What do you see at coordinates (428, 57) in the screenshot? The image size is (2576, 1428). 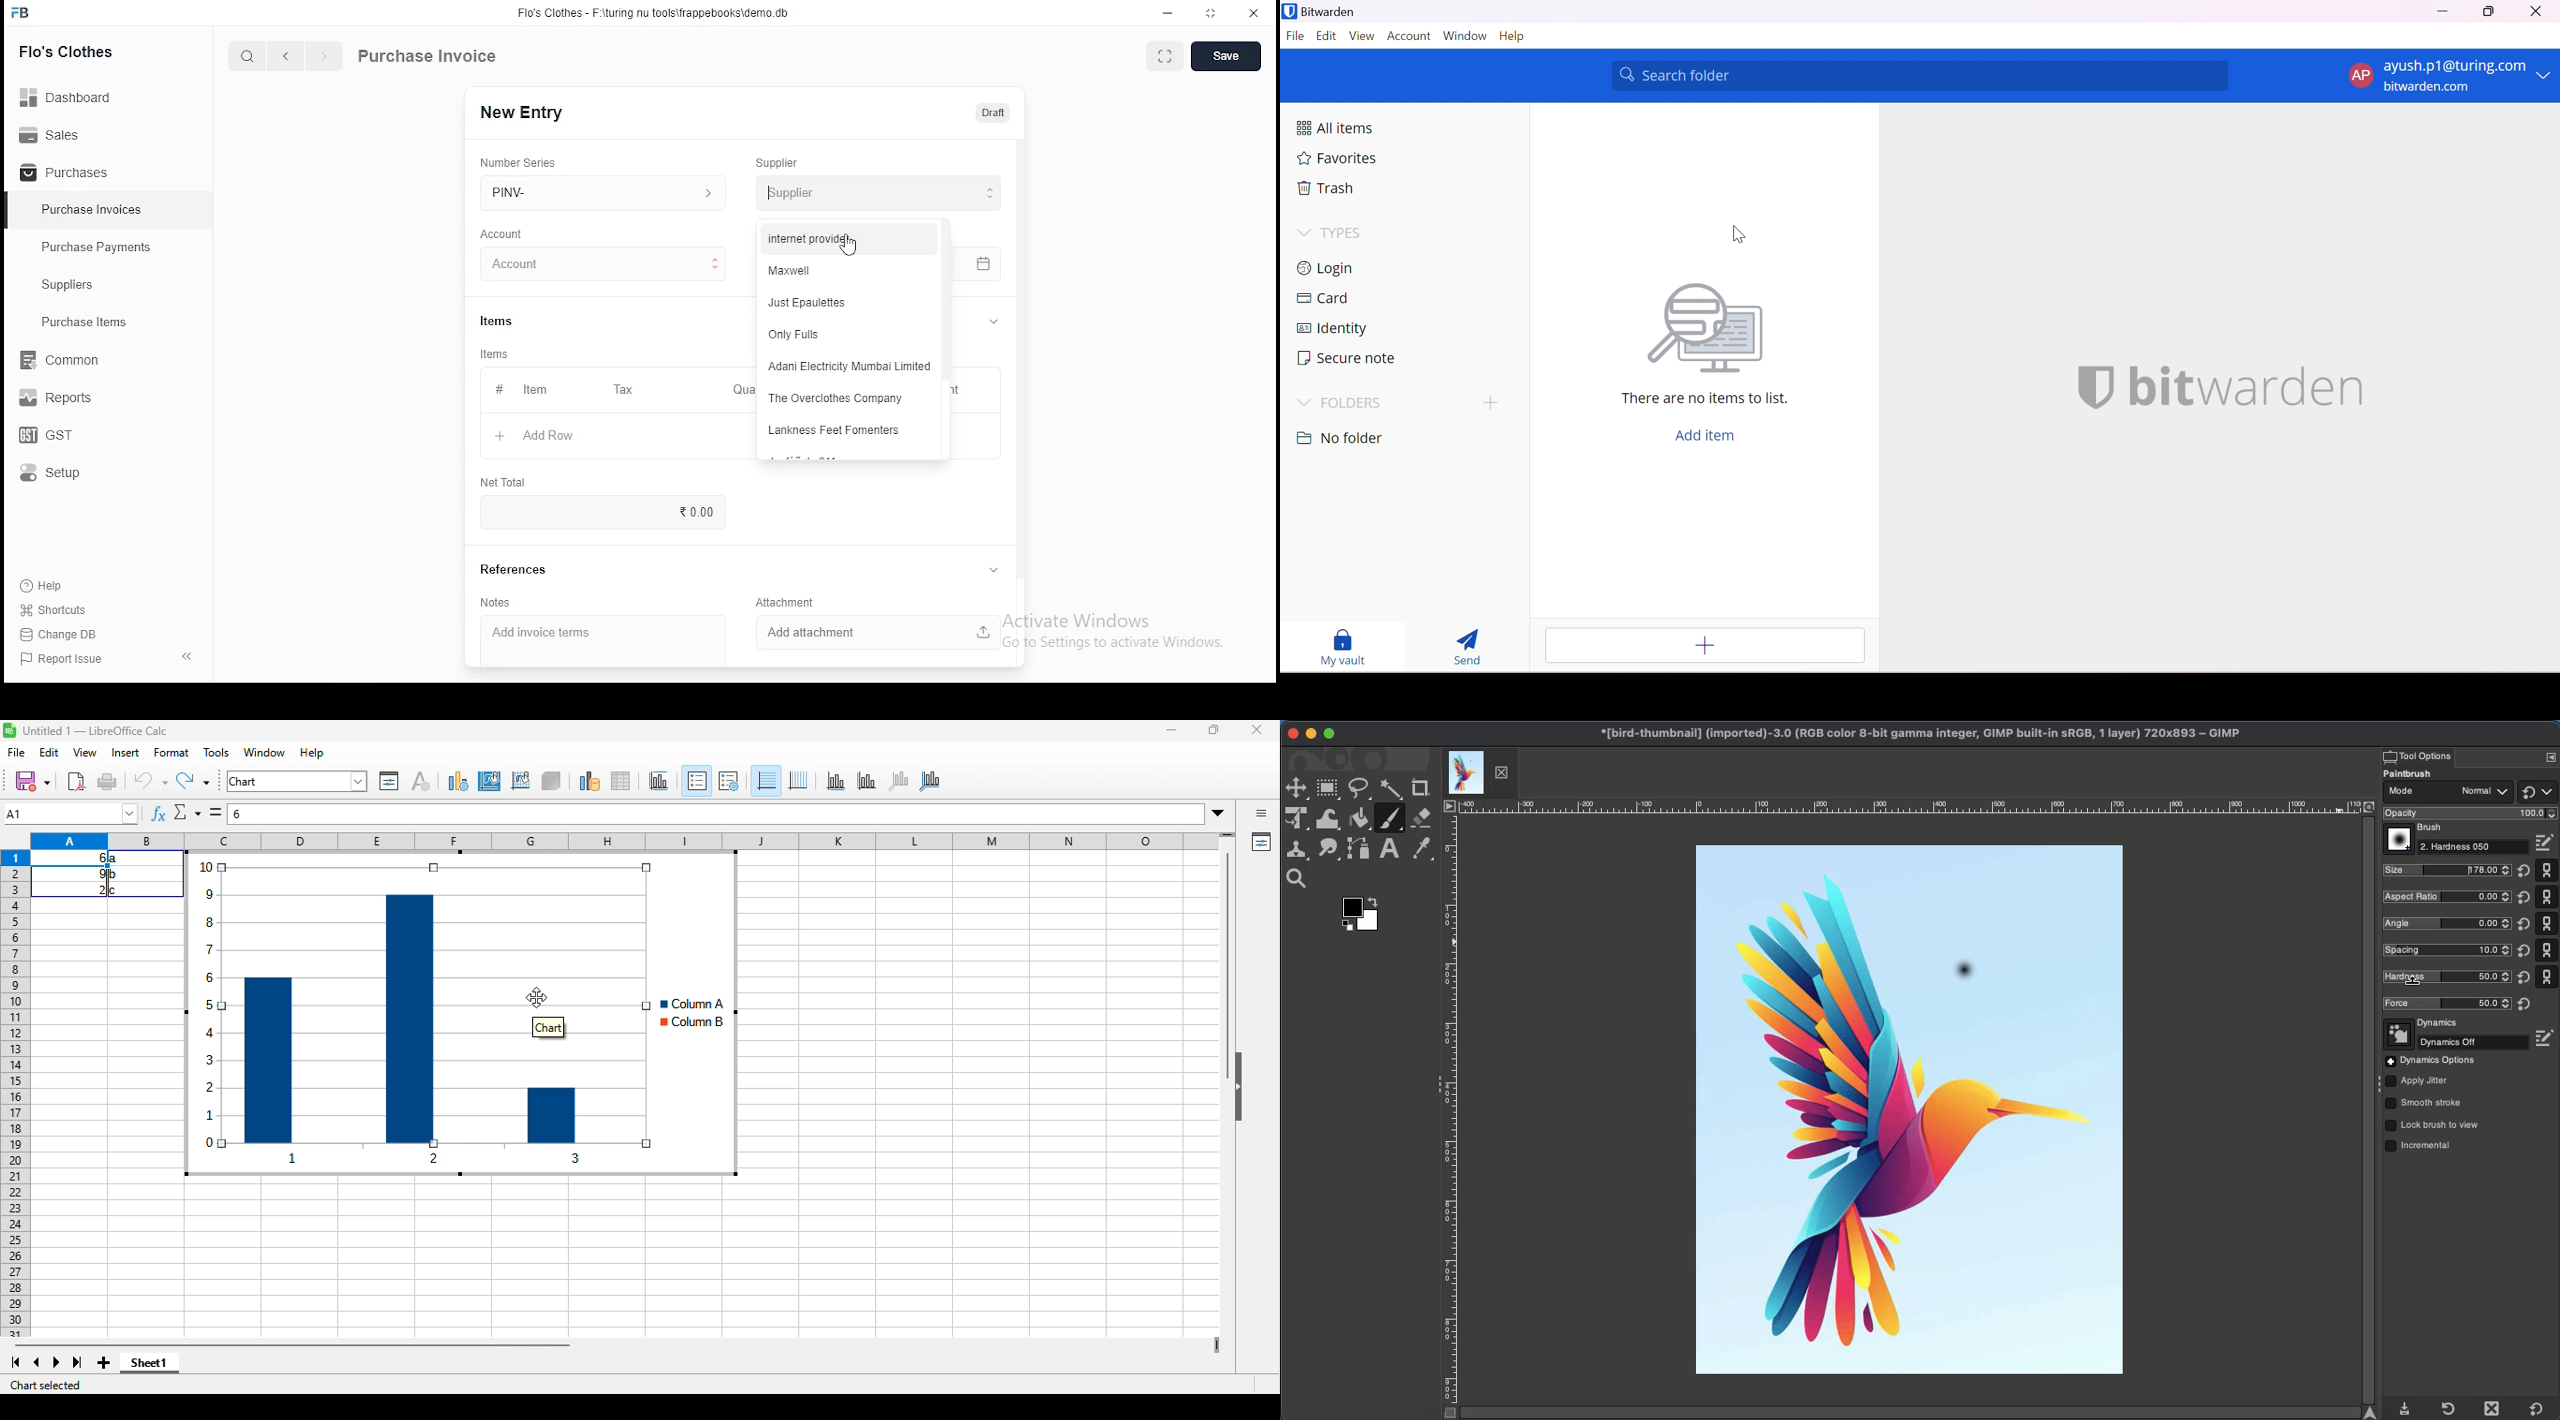 I see `purchase information` at bounding box center [428, 57].